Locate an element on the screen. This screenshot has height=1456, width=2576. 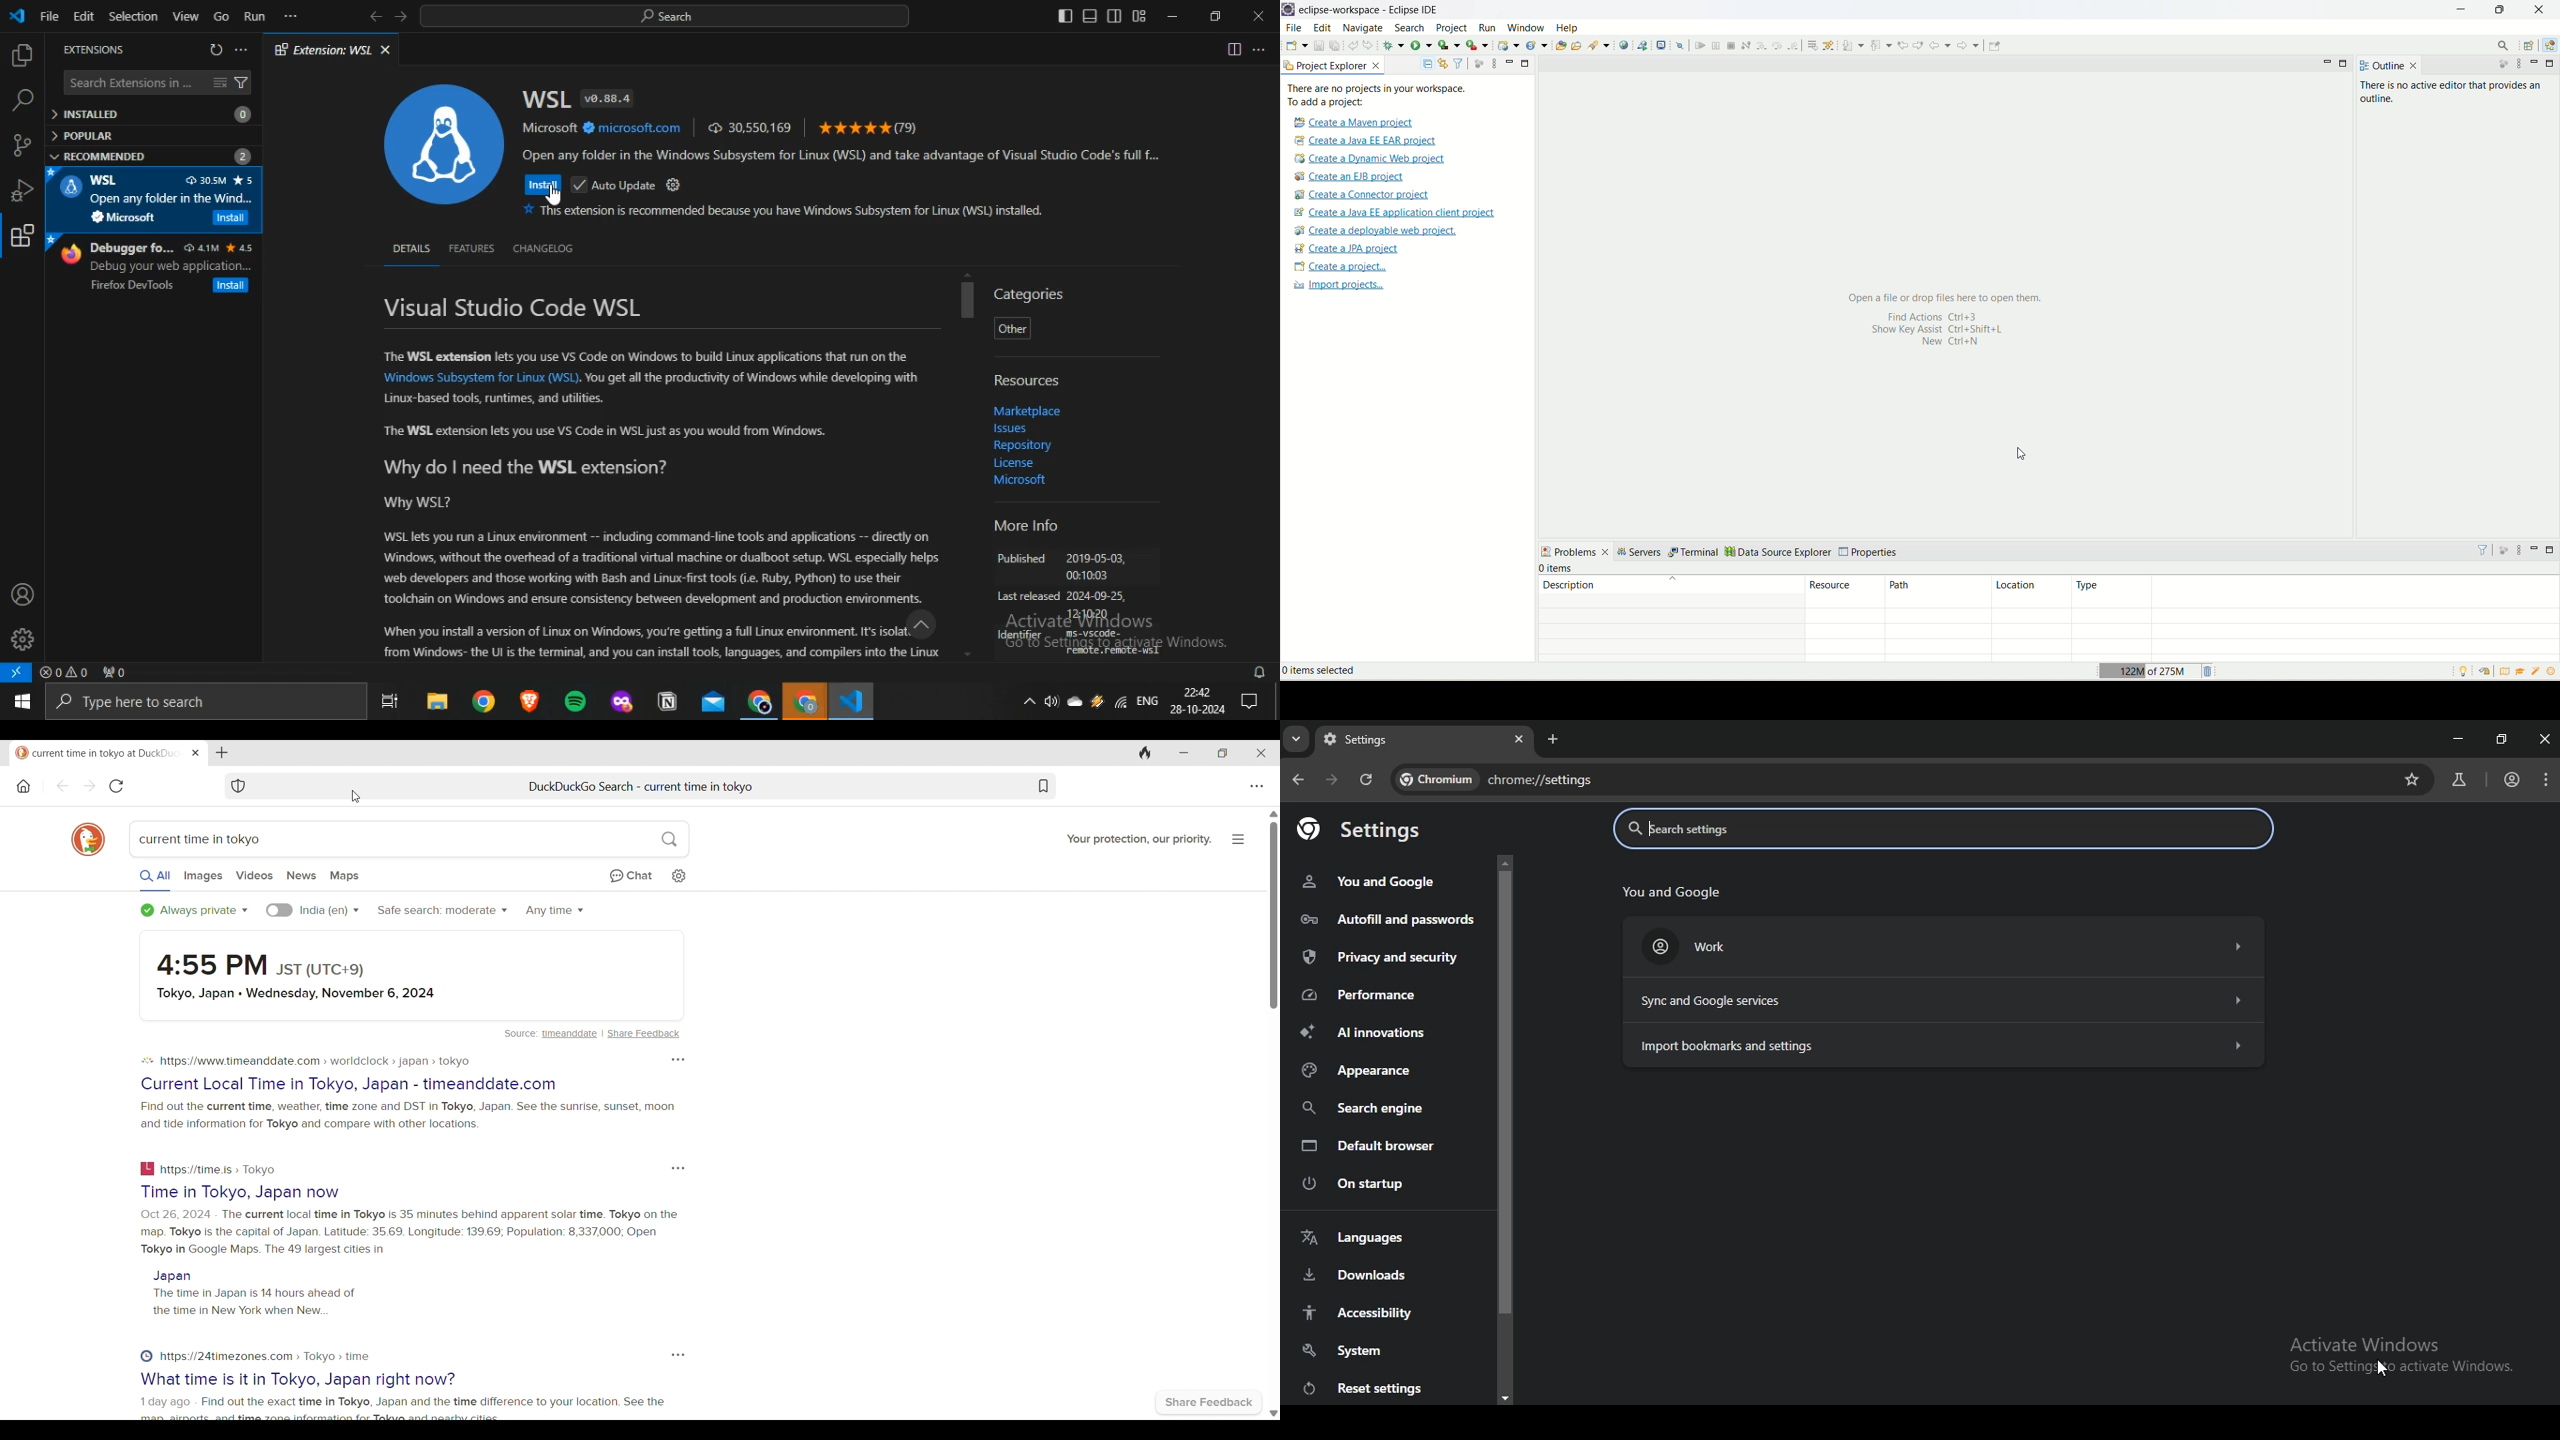
filter is located at coordinates (242, 83).